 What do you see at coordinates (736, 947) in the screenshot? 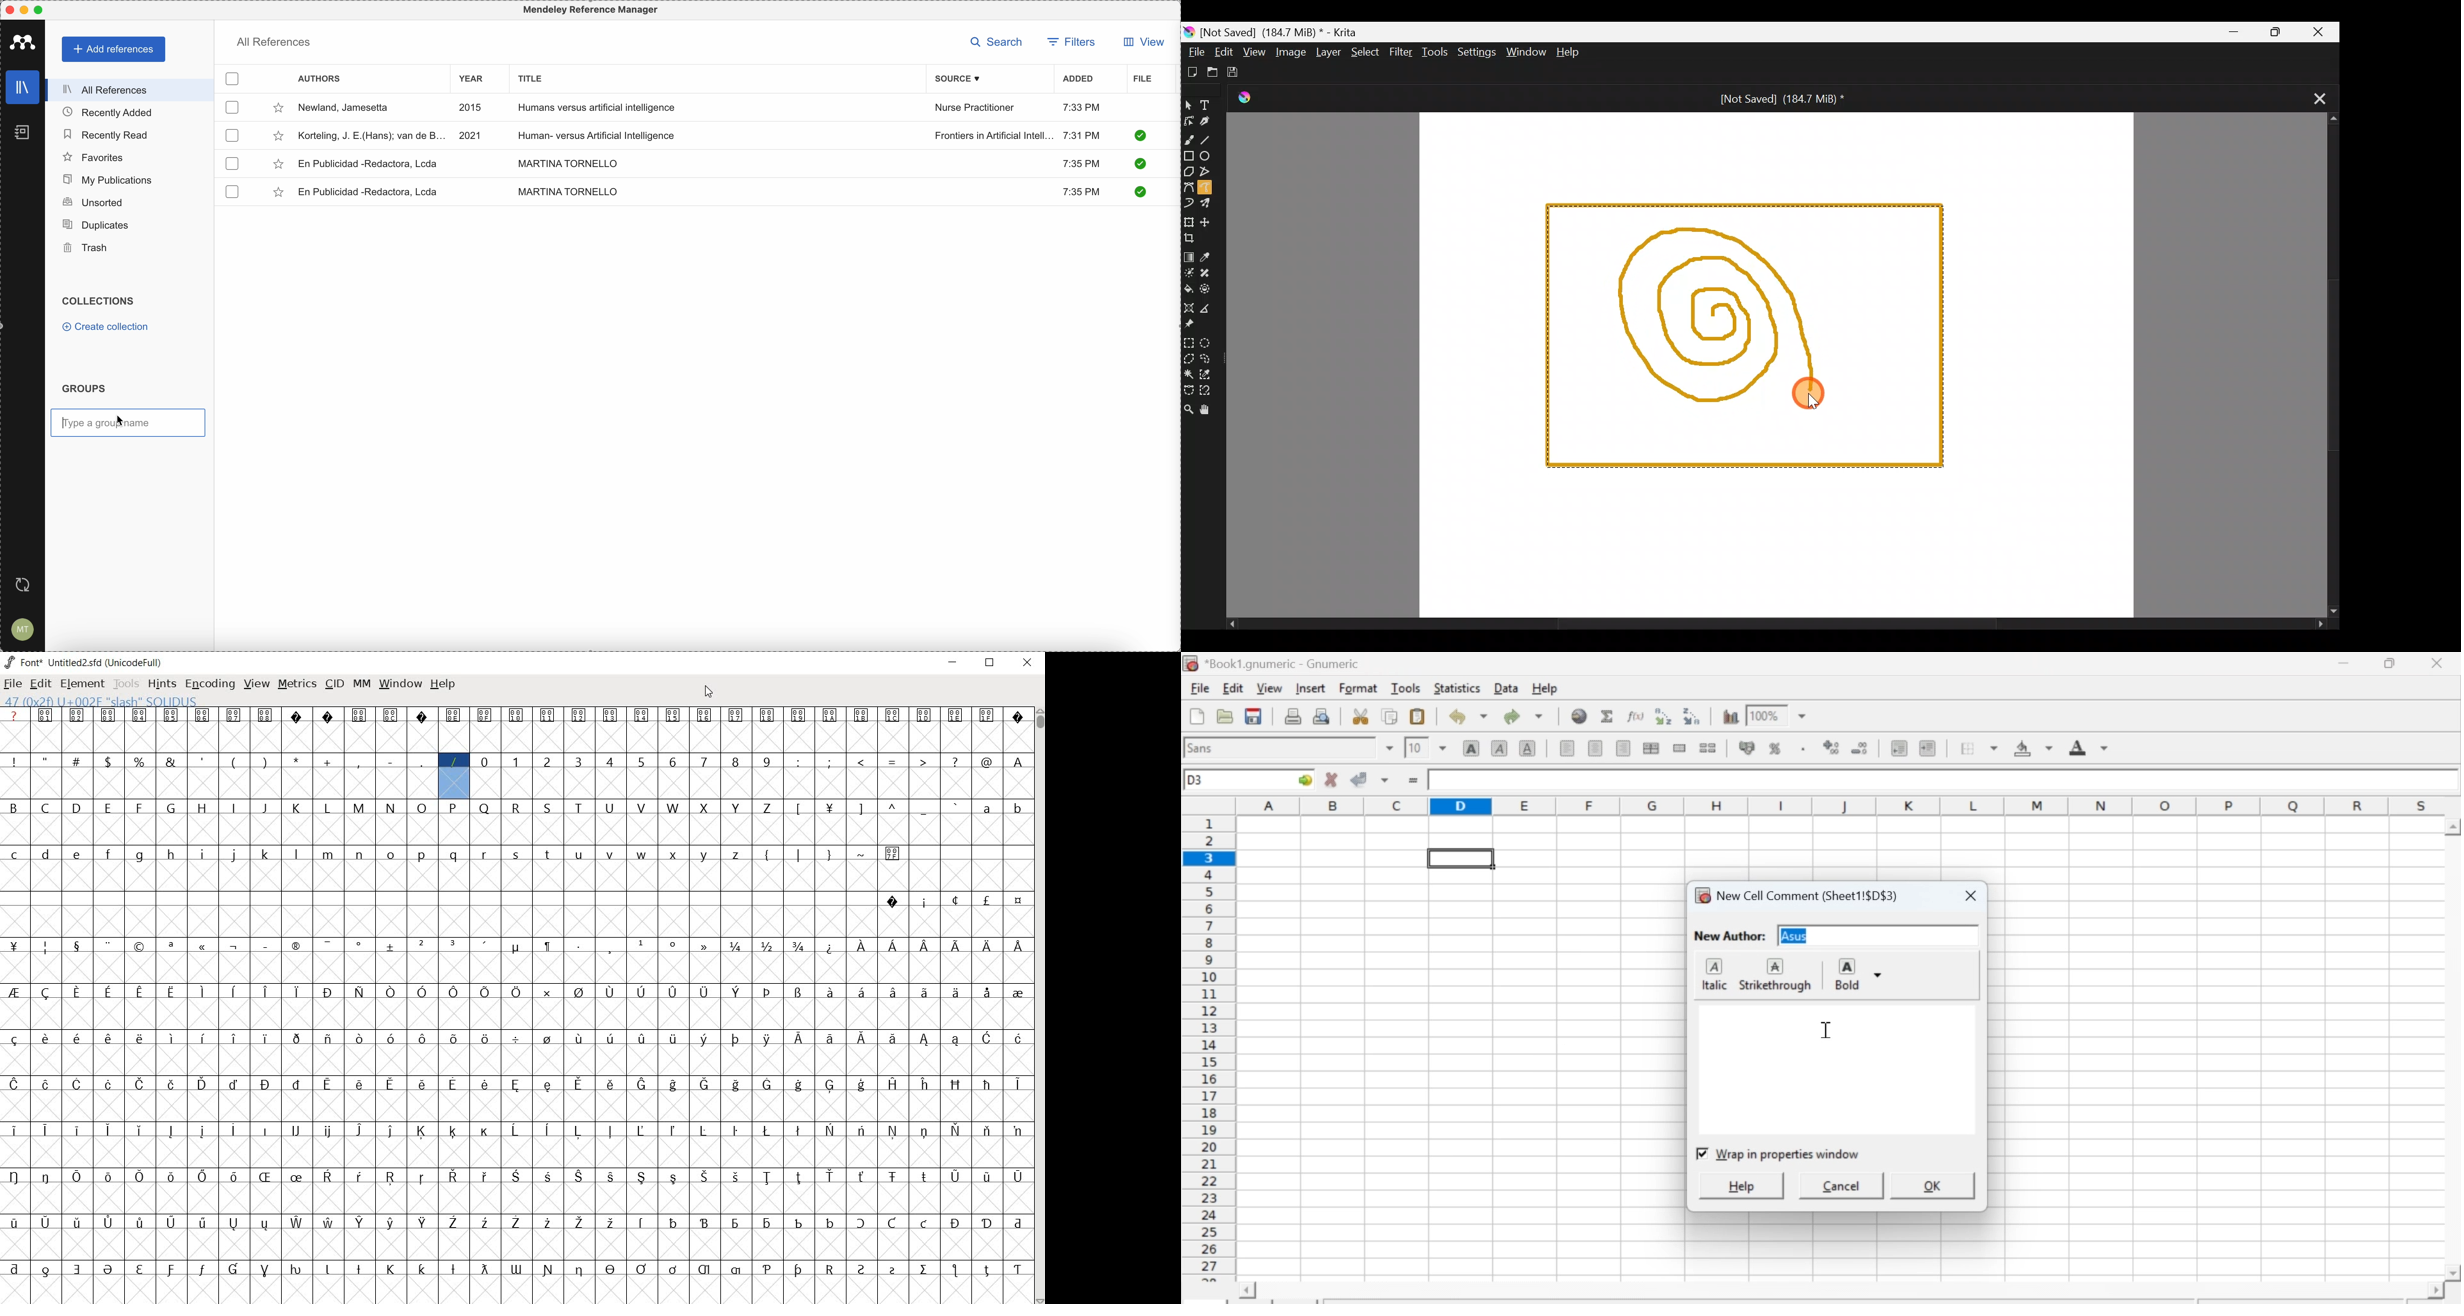
I see `glyph` at bounding box center [736, 947].